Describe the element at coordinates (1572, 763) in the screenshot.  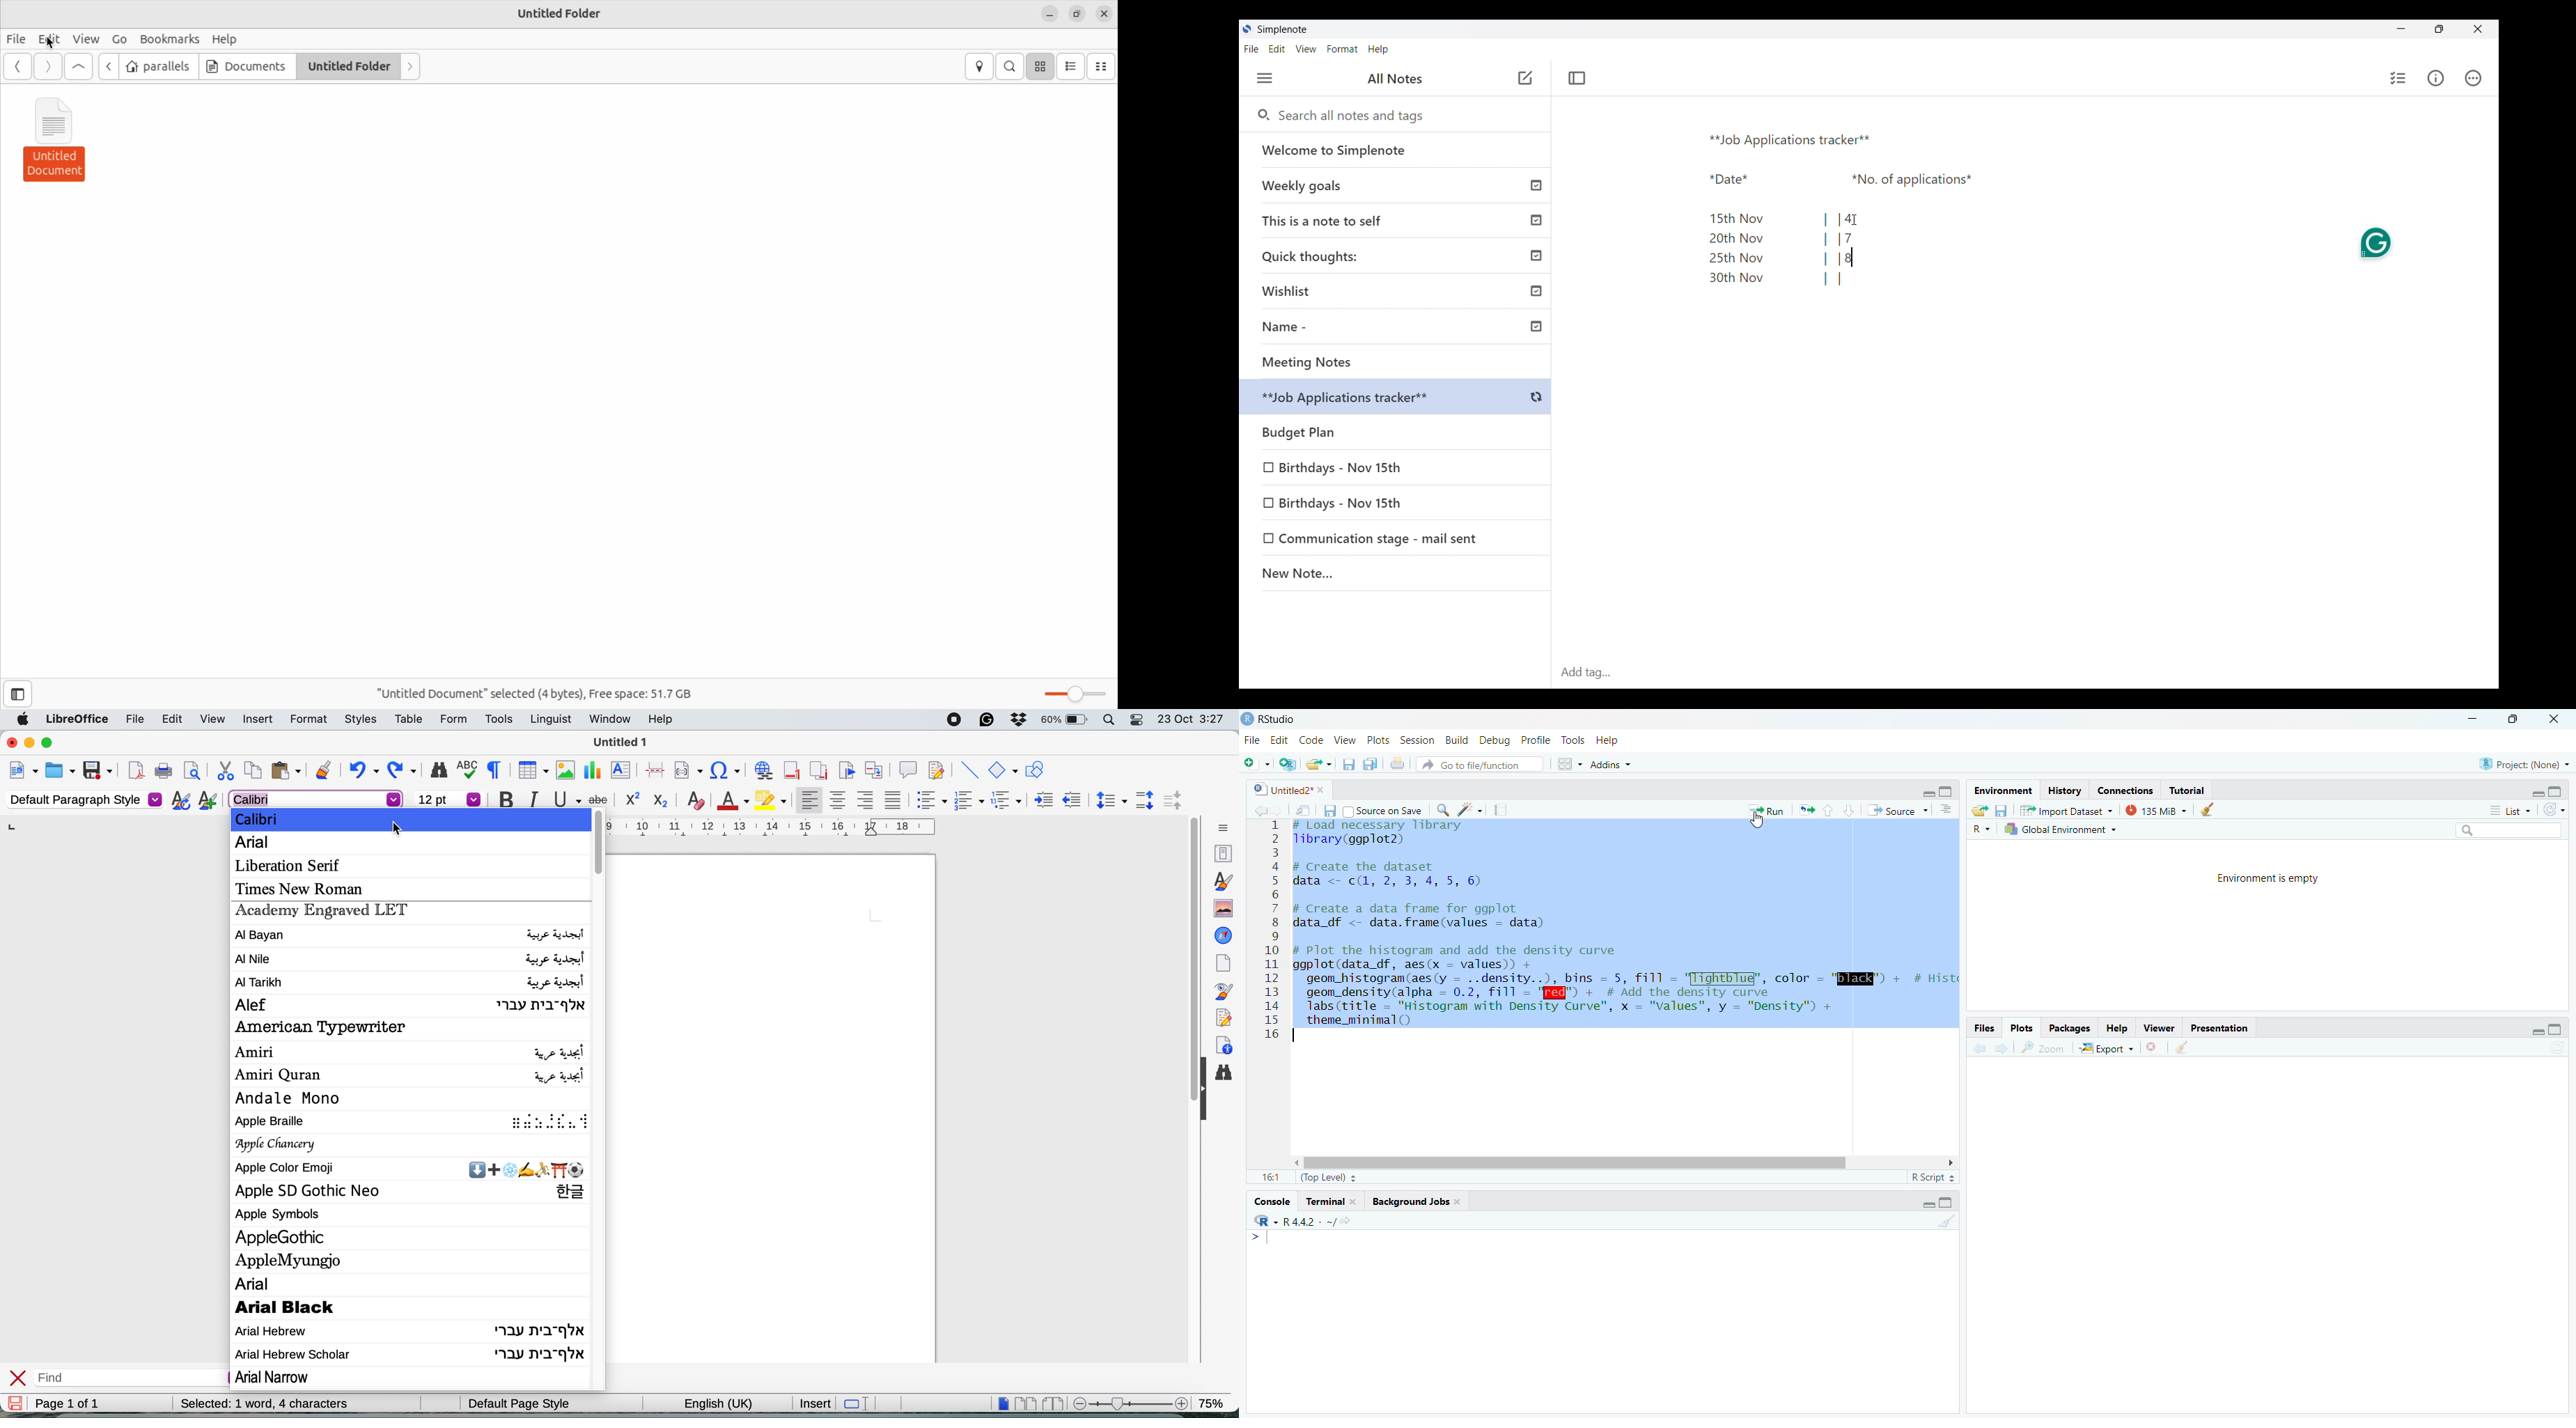
I see `workspace panes` at that location.